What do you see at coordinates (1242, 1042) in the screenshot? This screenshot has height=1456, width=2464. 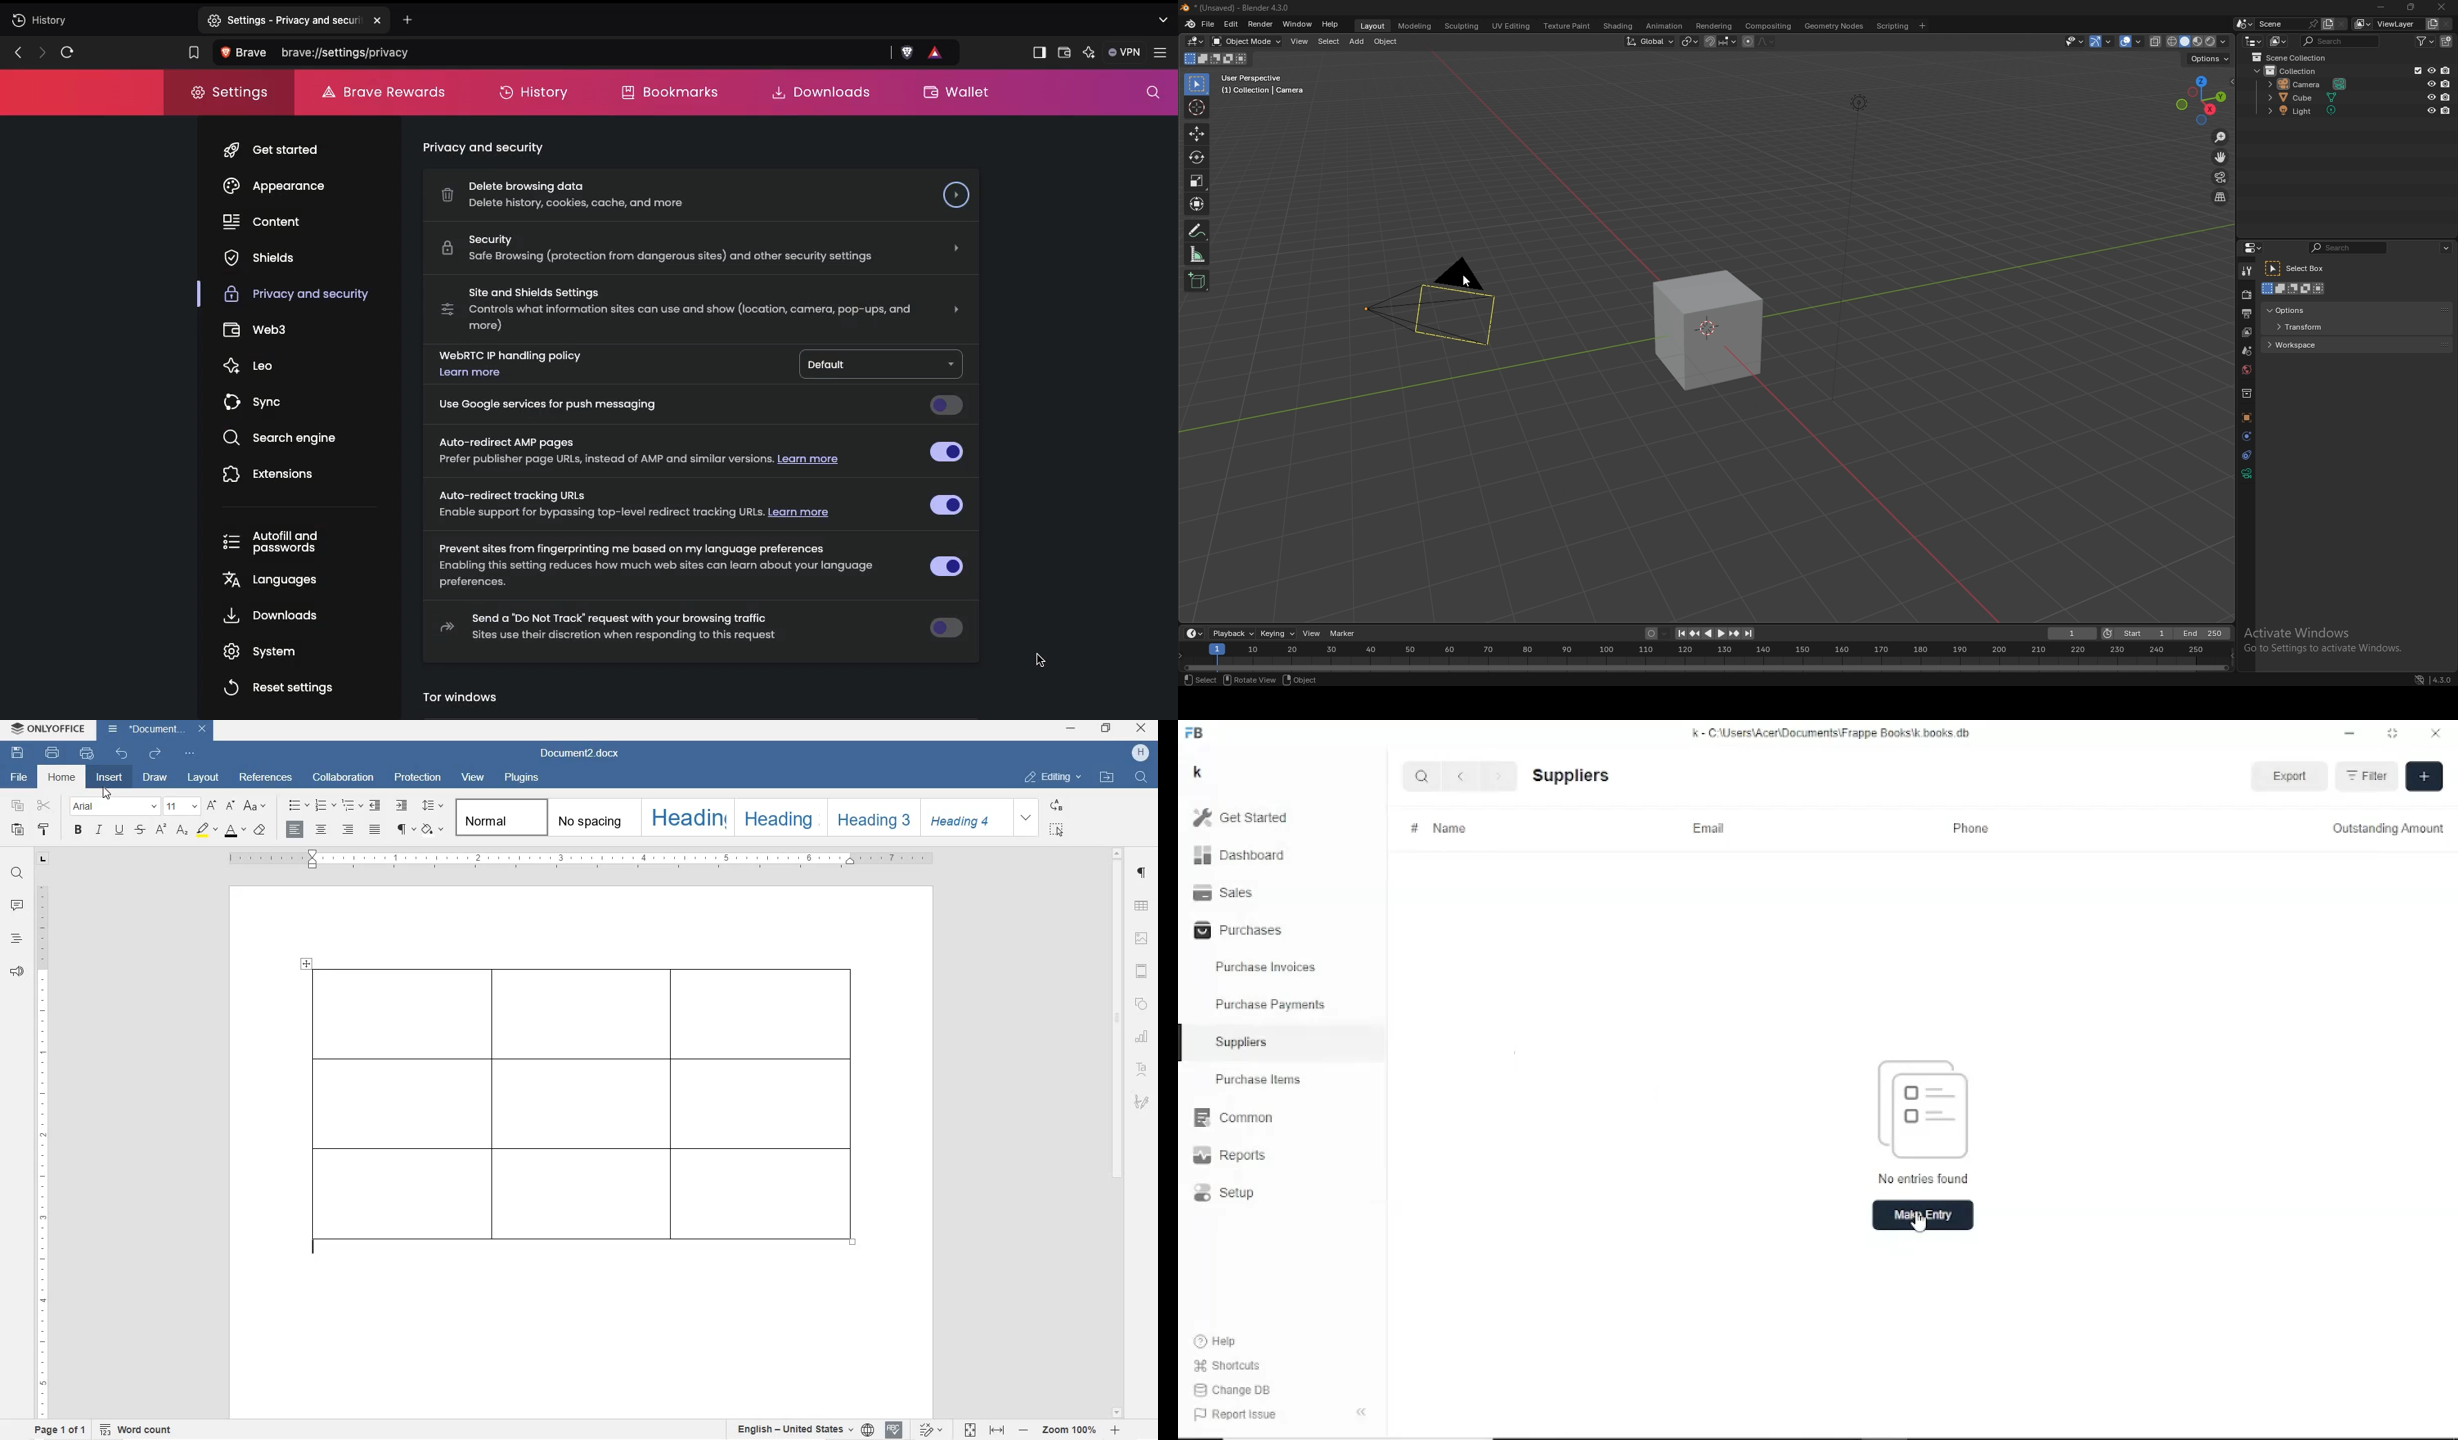 I see `Suppliers` at bounding box center [1242, 1042].